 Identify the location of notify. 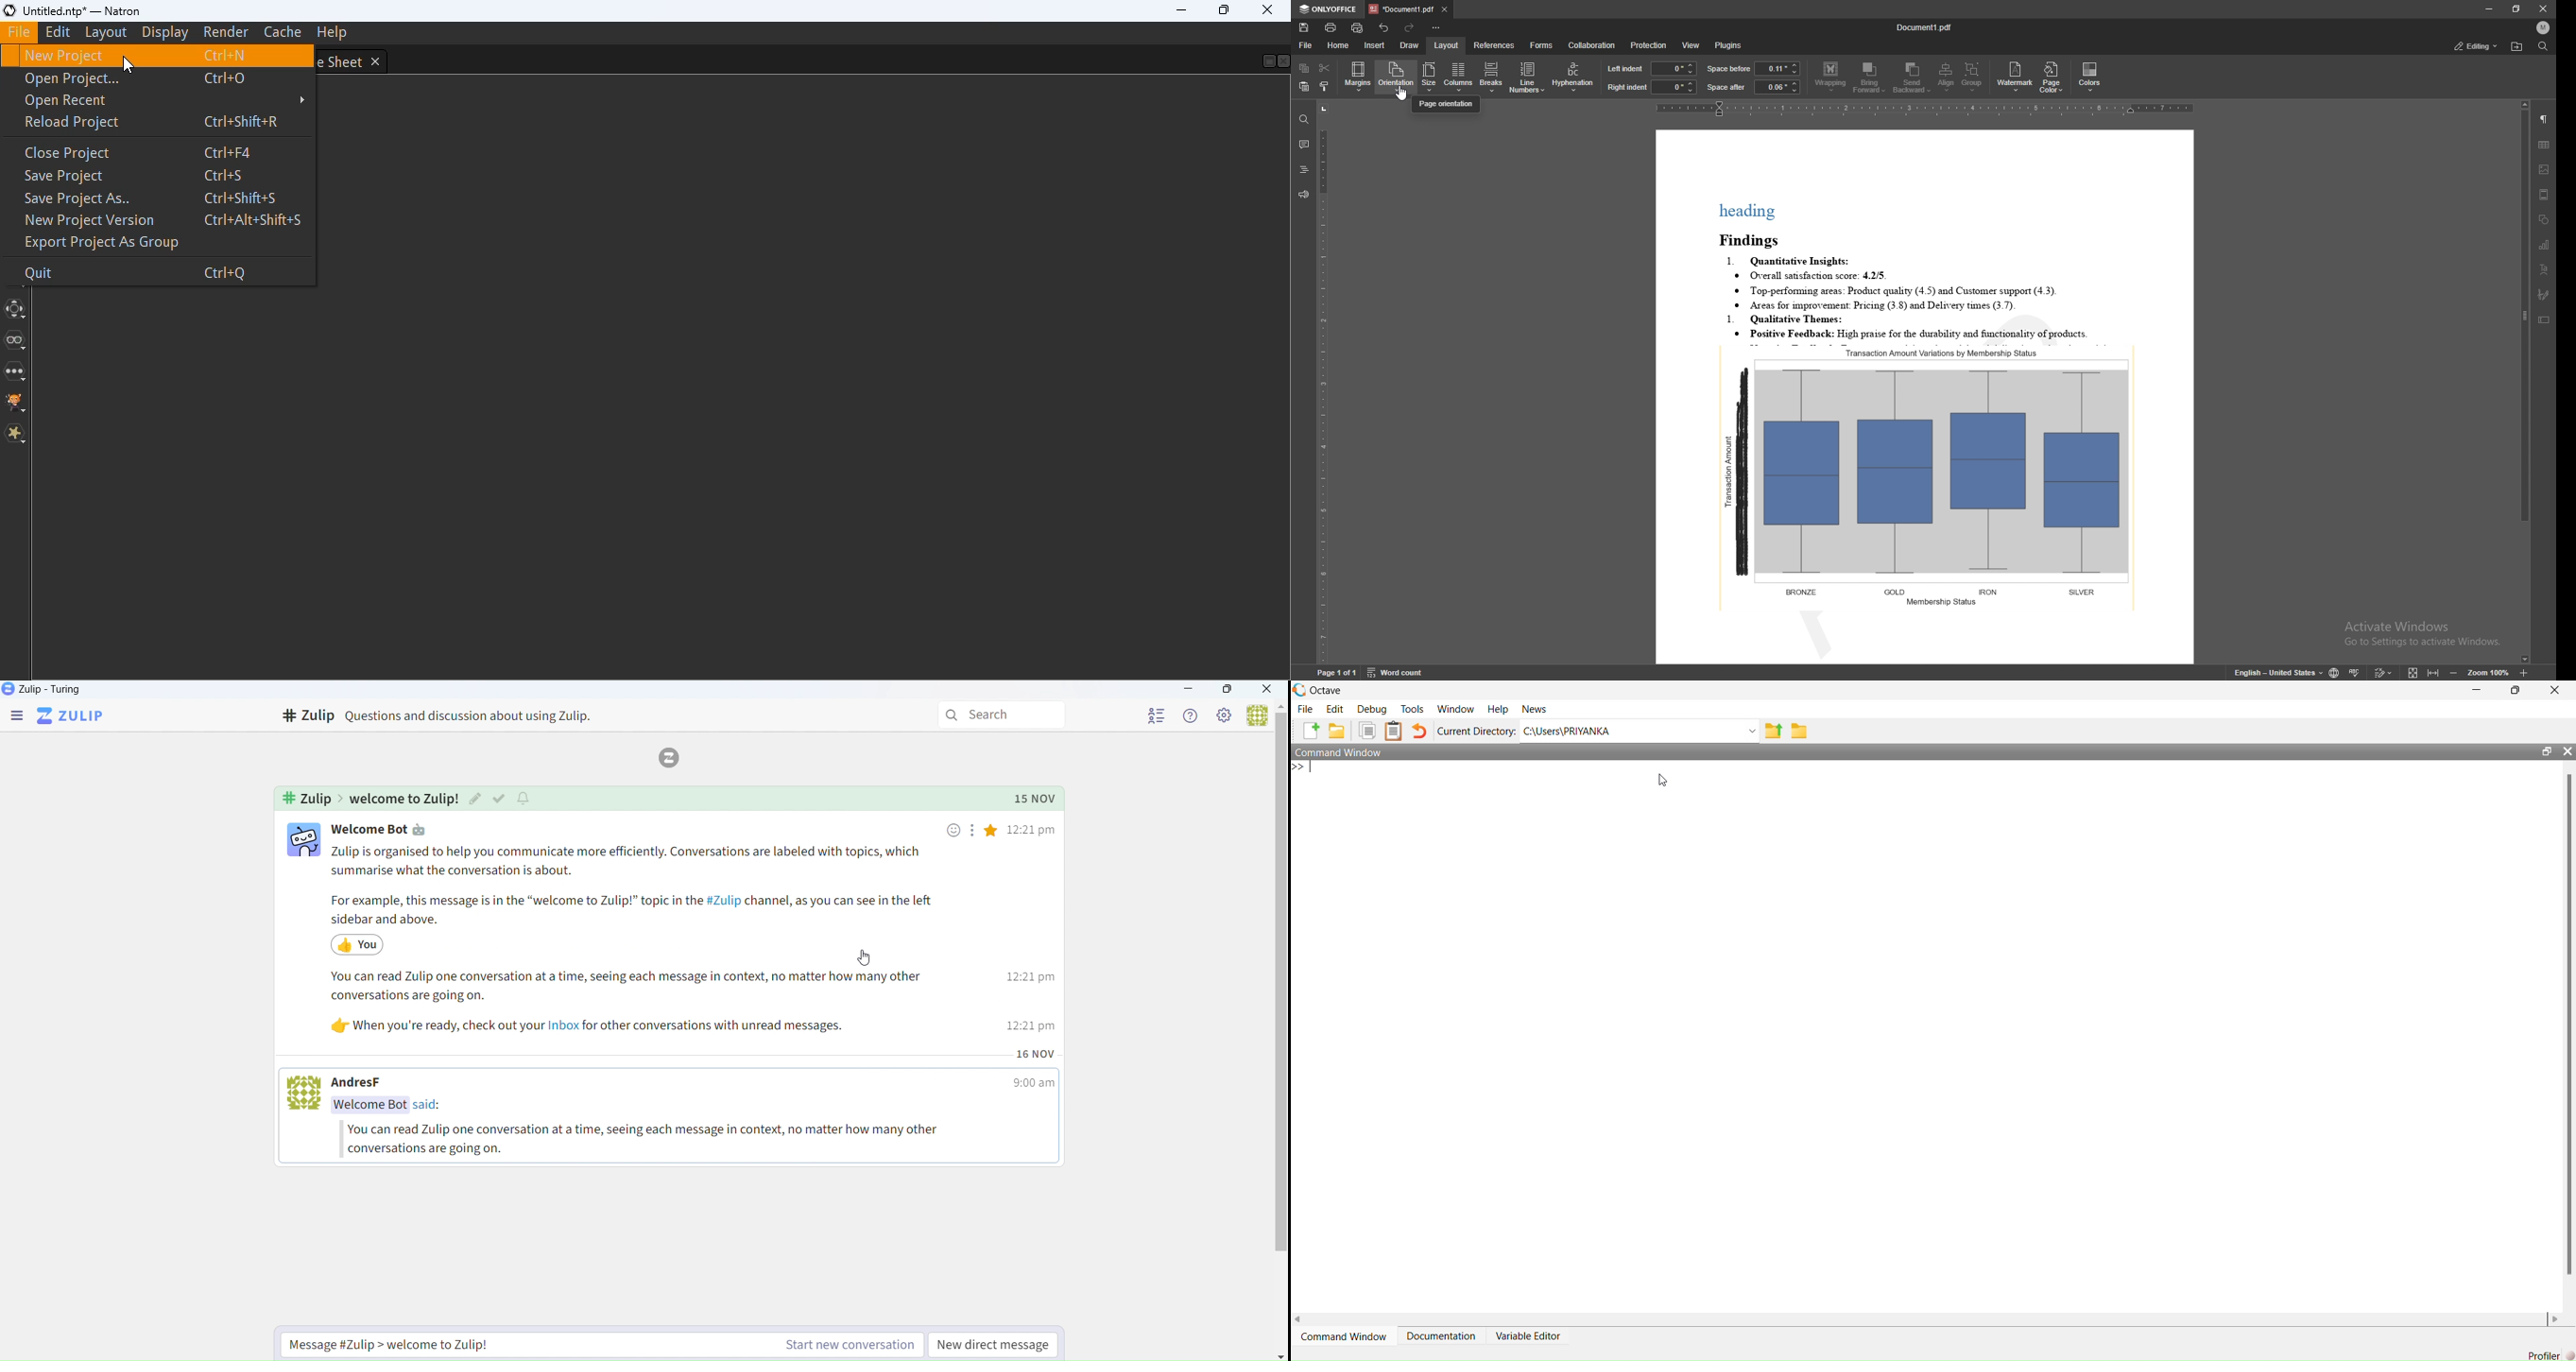
(525, 798).